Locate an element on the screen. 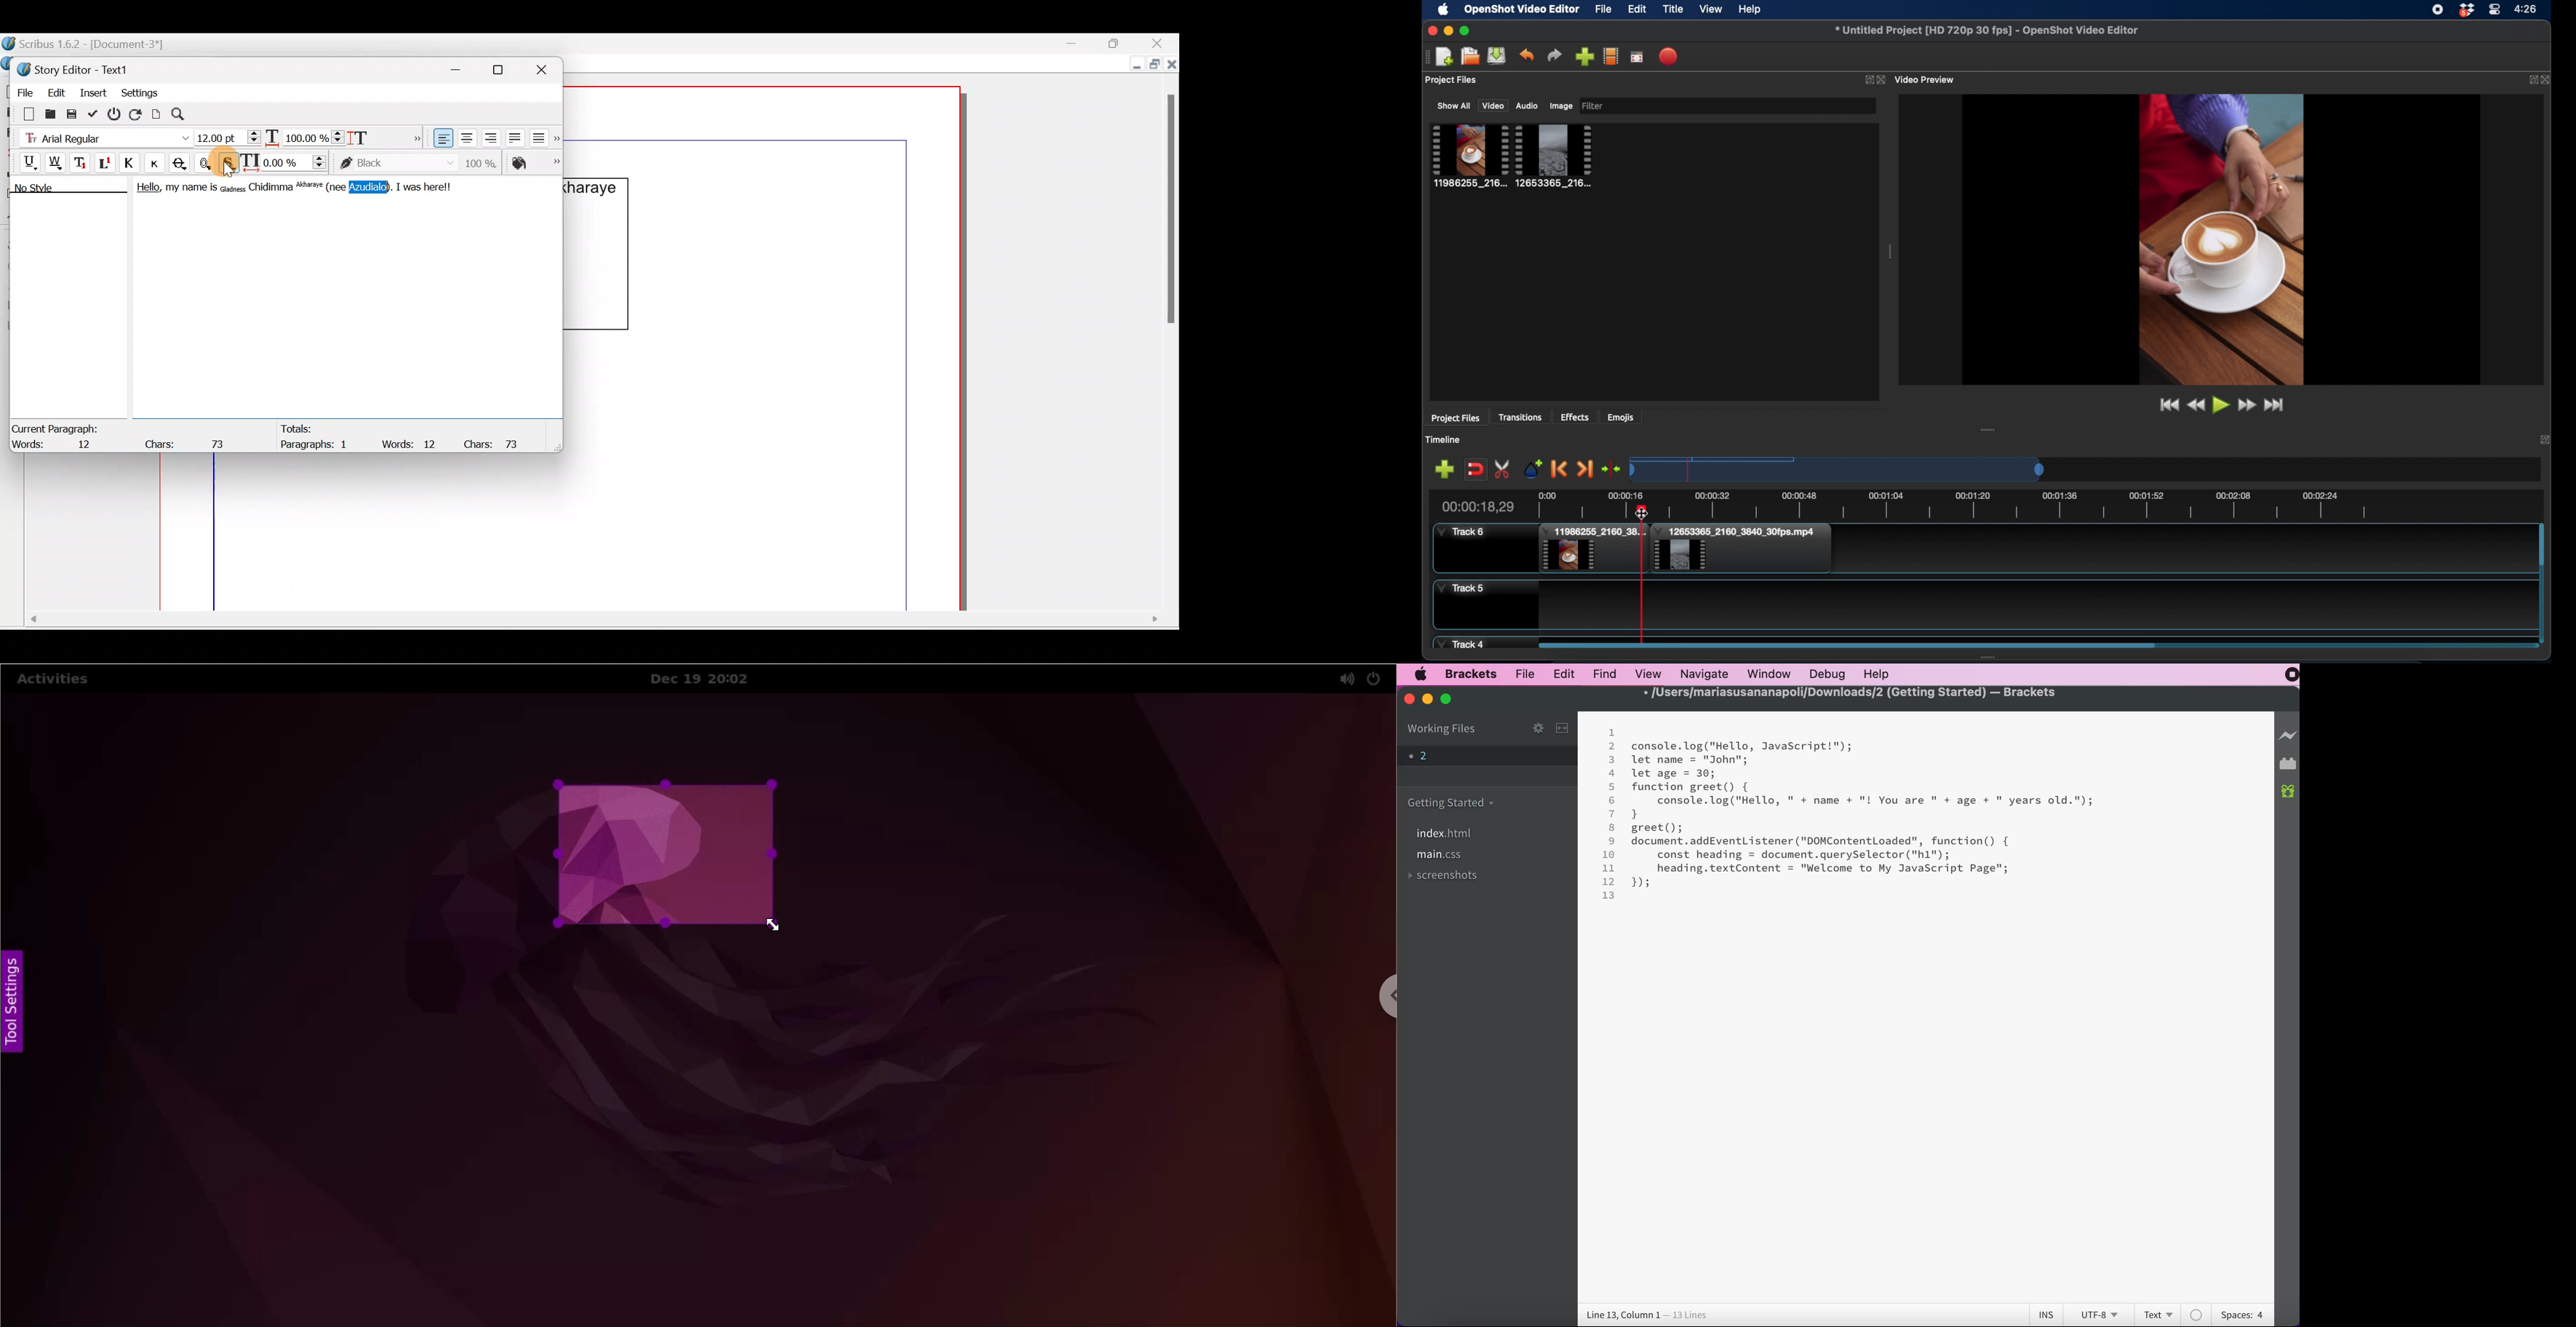 Image resolution: width=2576 pixels, height=1344 pixels. color is located at coordinates (2198, 1315).